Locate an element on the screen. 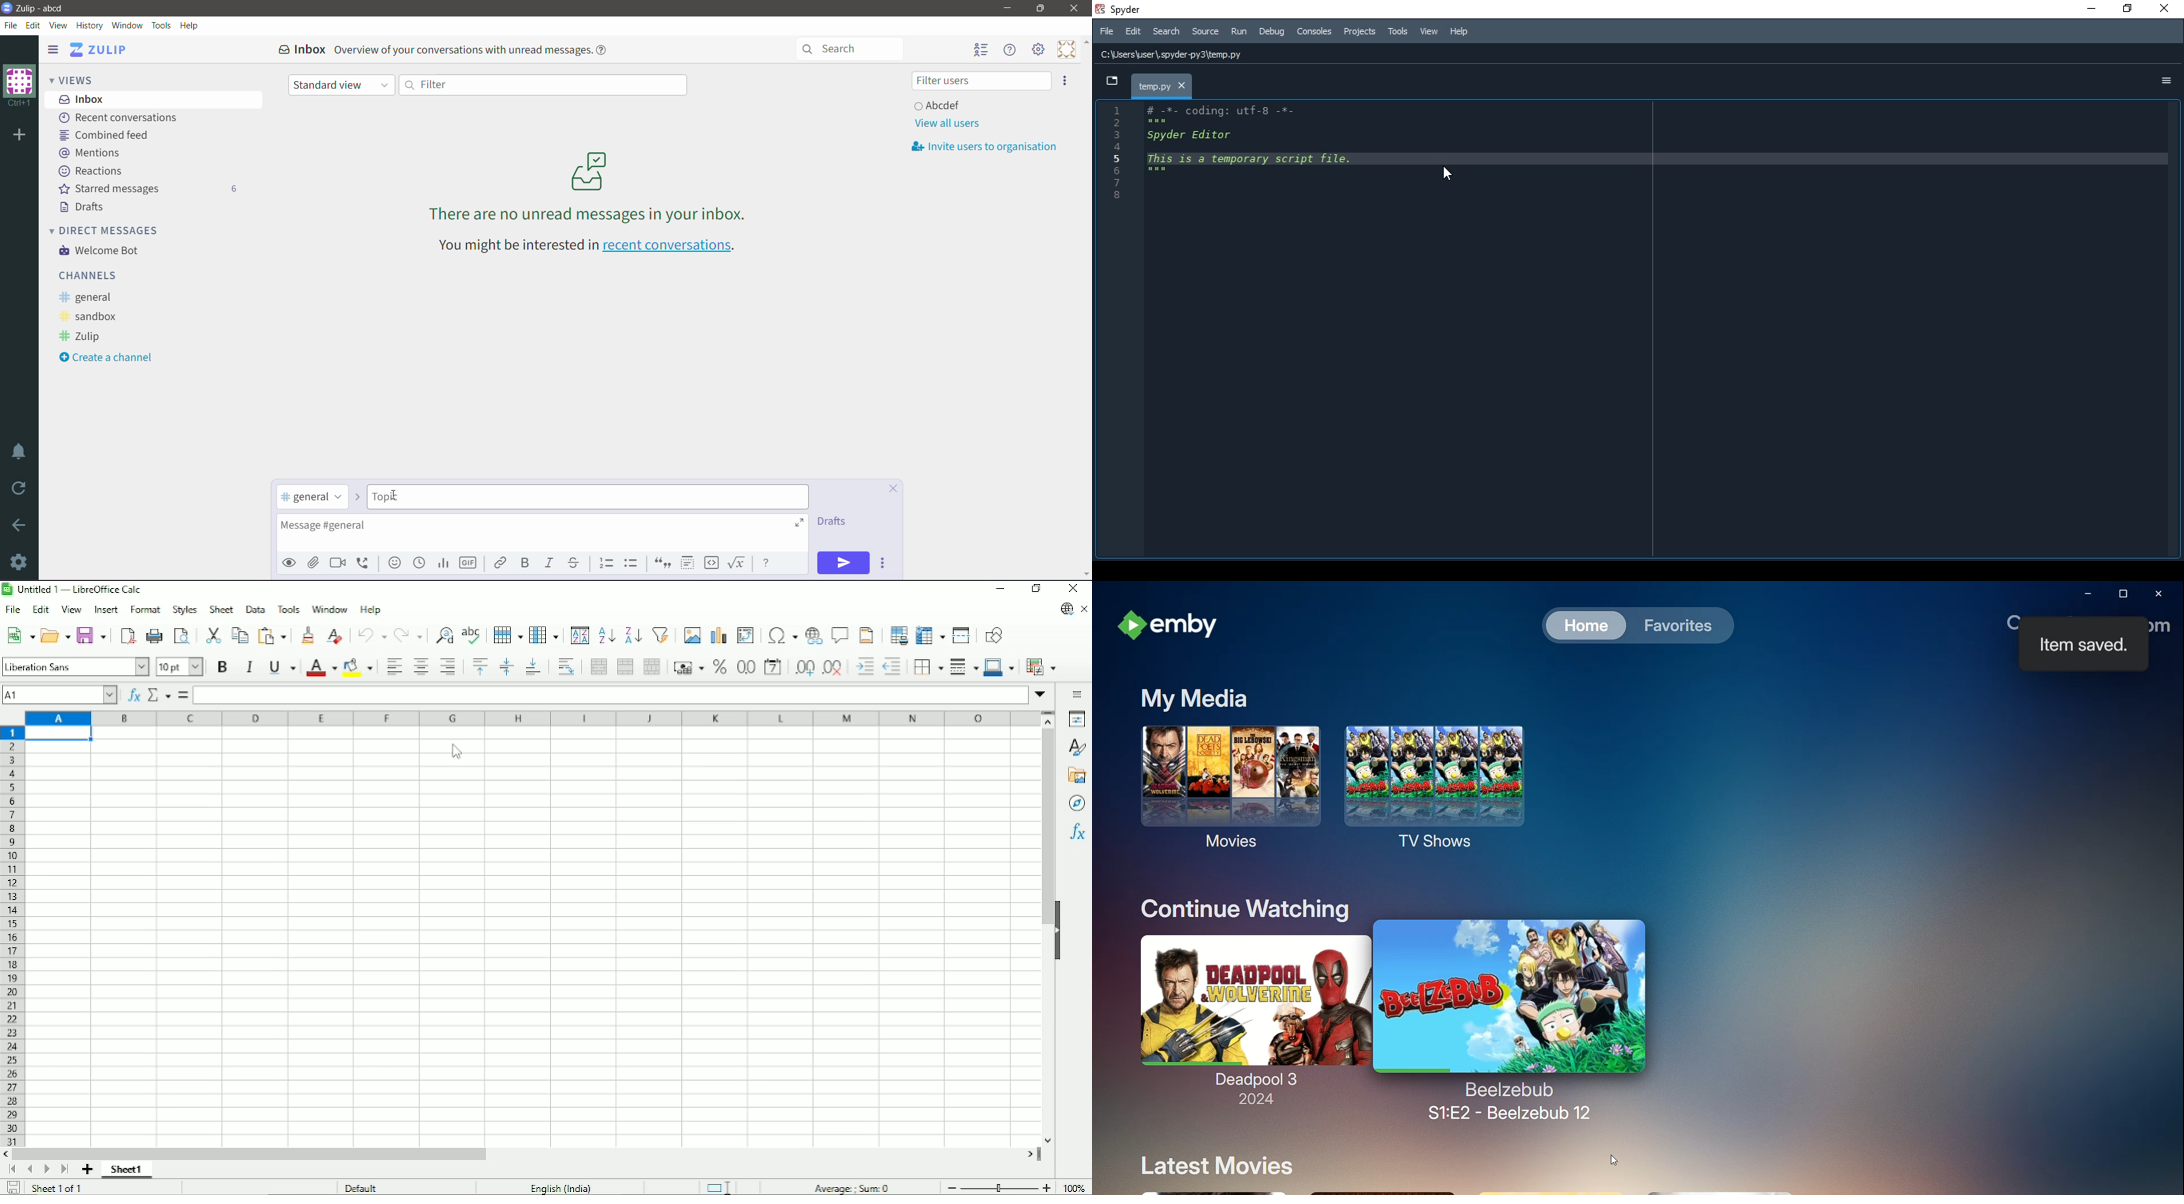 This screenshot has height=1204, width=2184. Border color is located at coordinates (999, 667).